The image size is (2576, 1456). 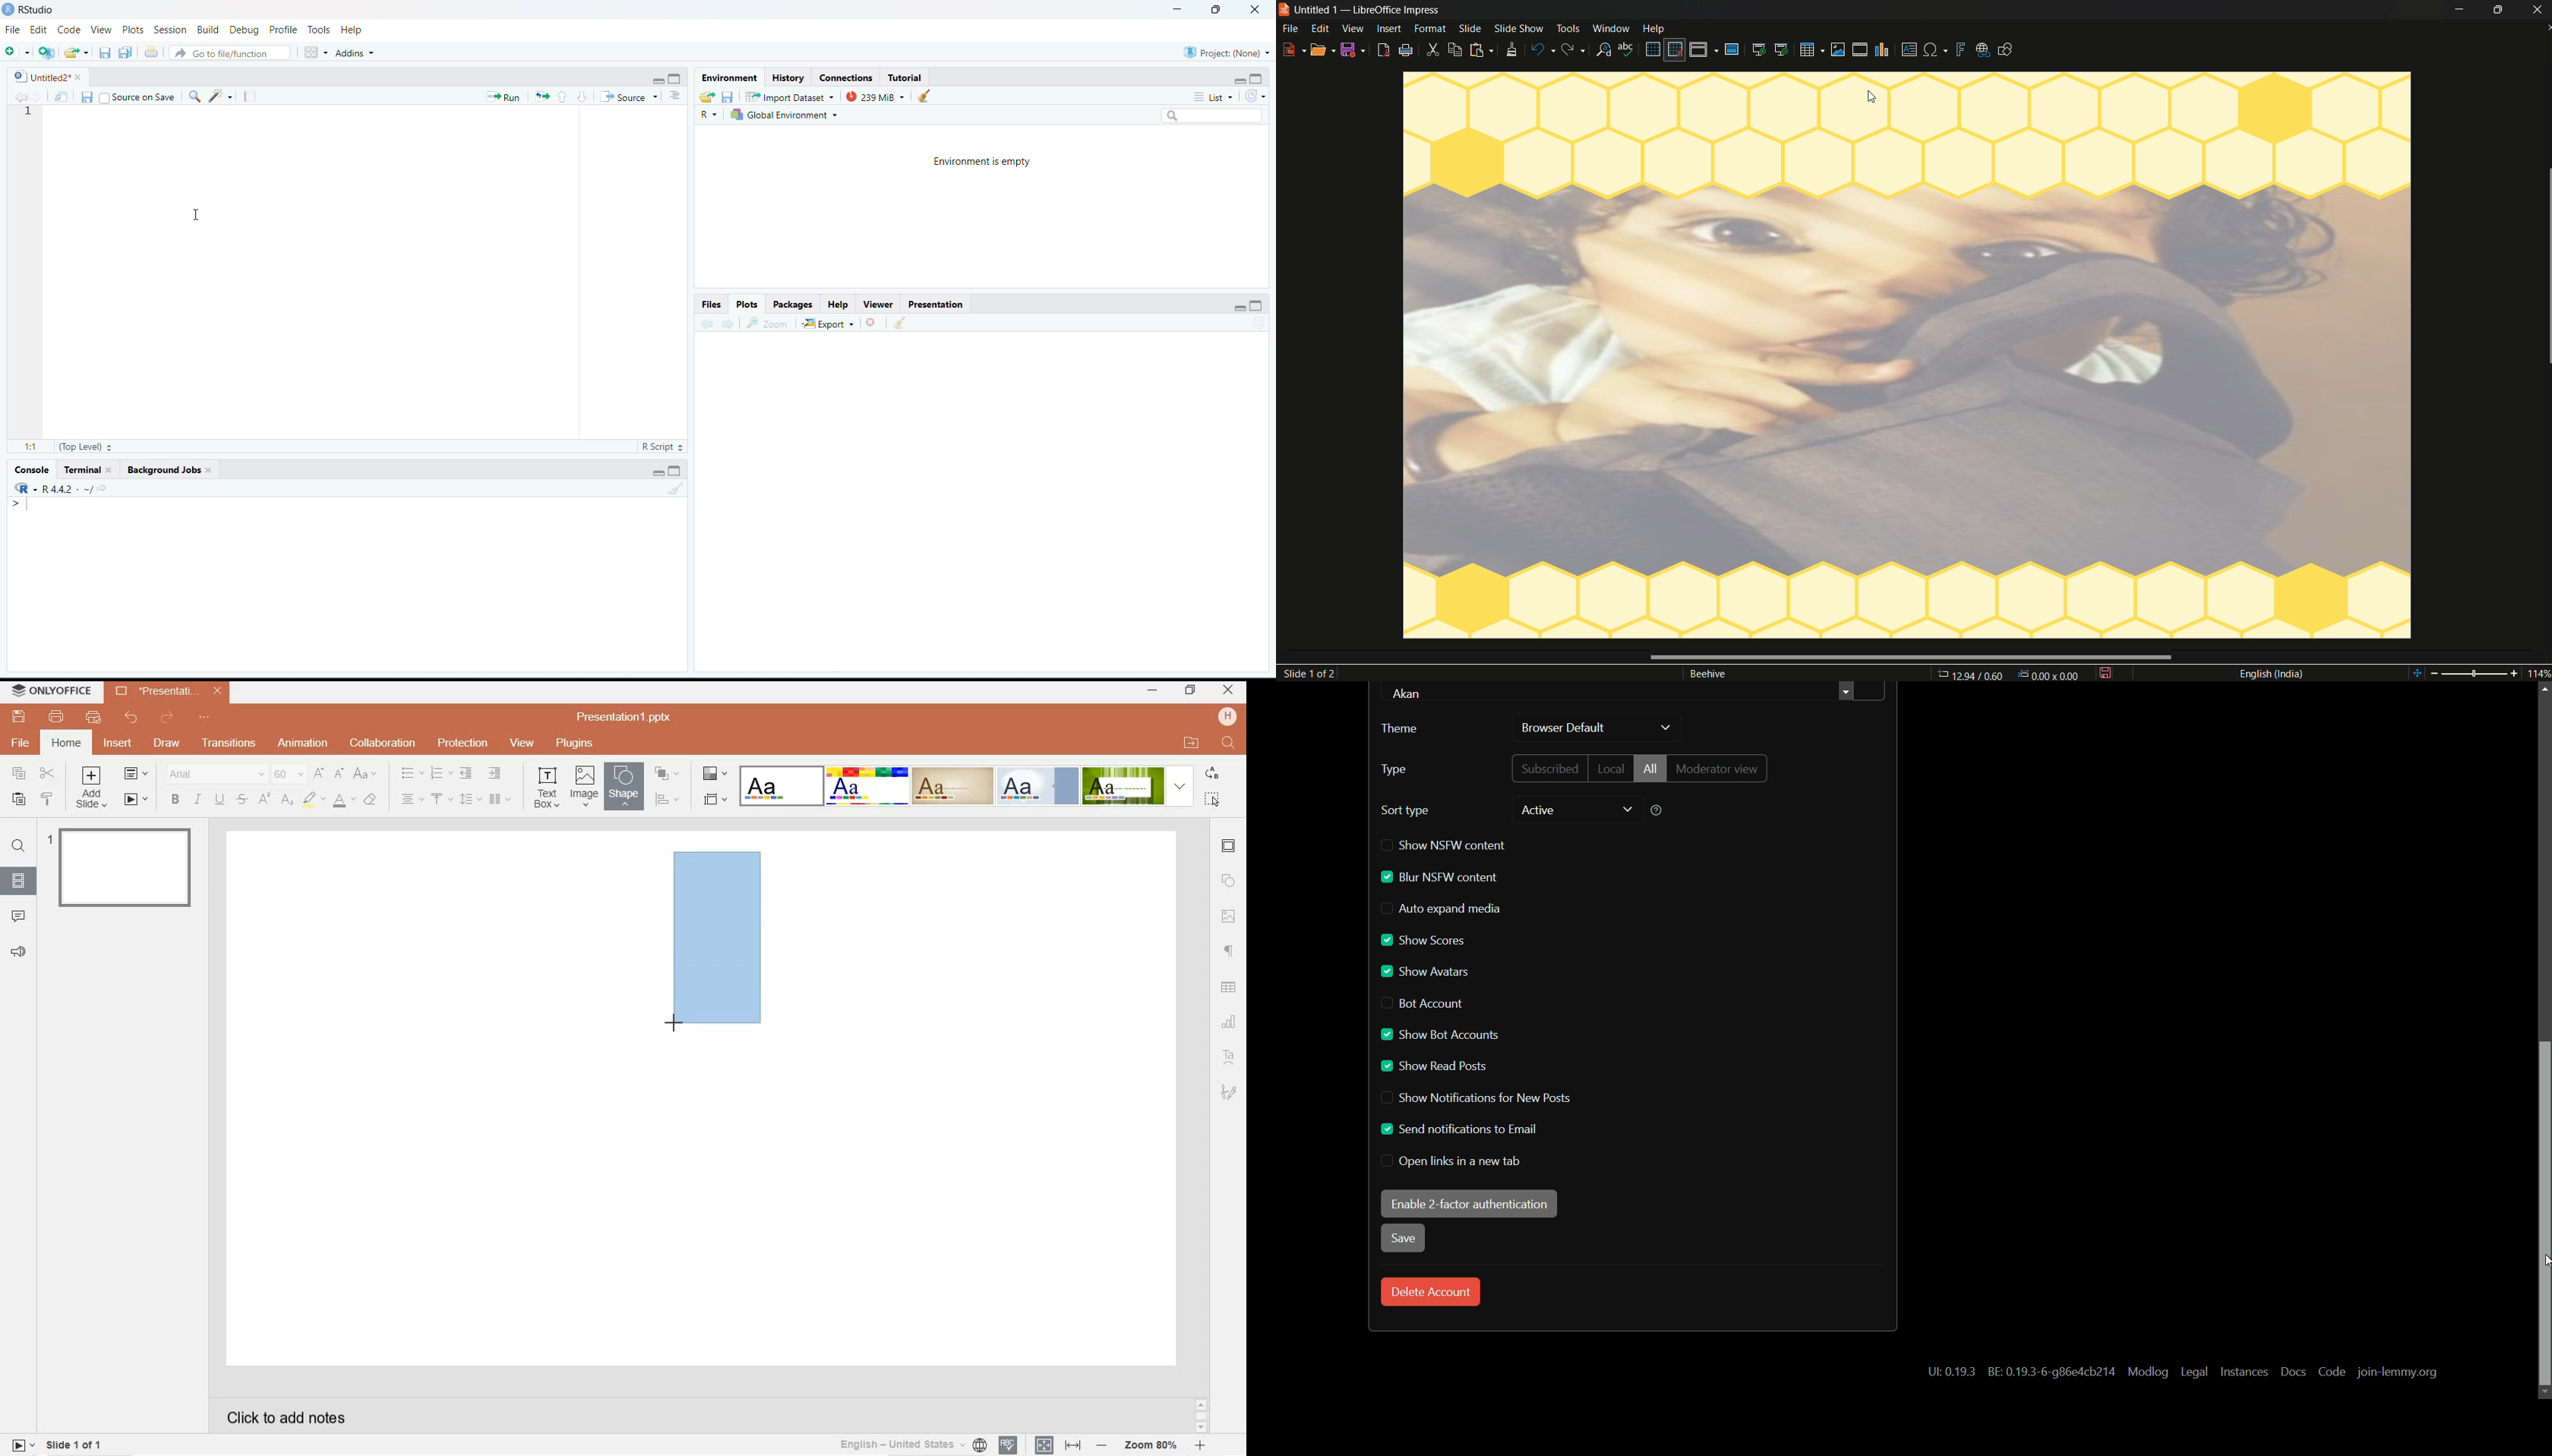 I want to click on Session, so click(x=170, y=29).